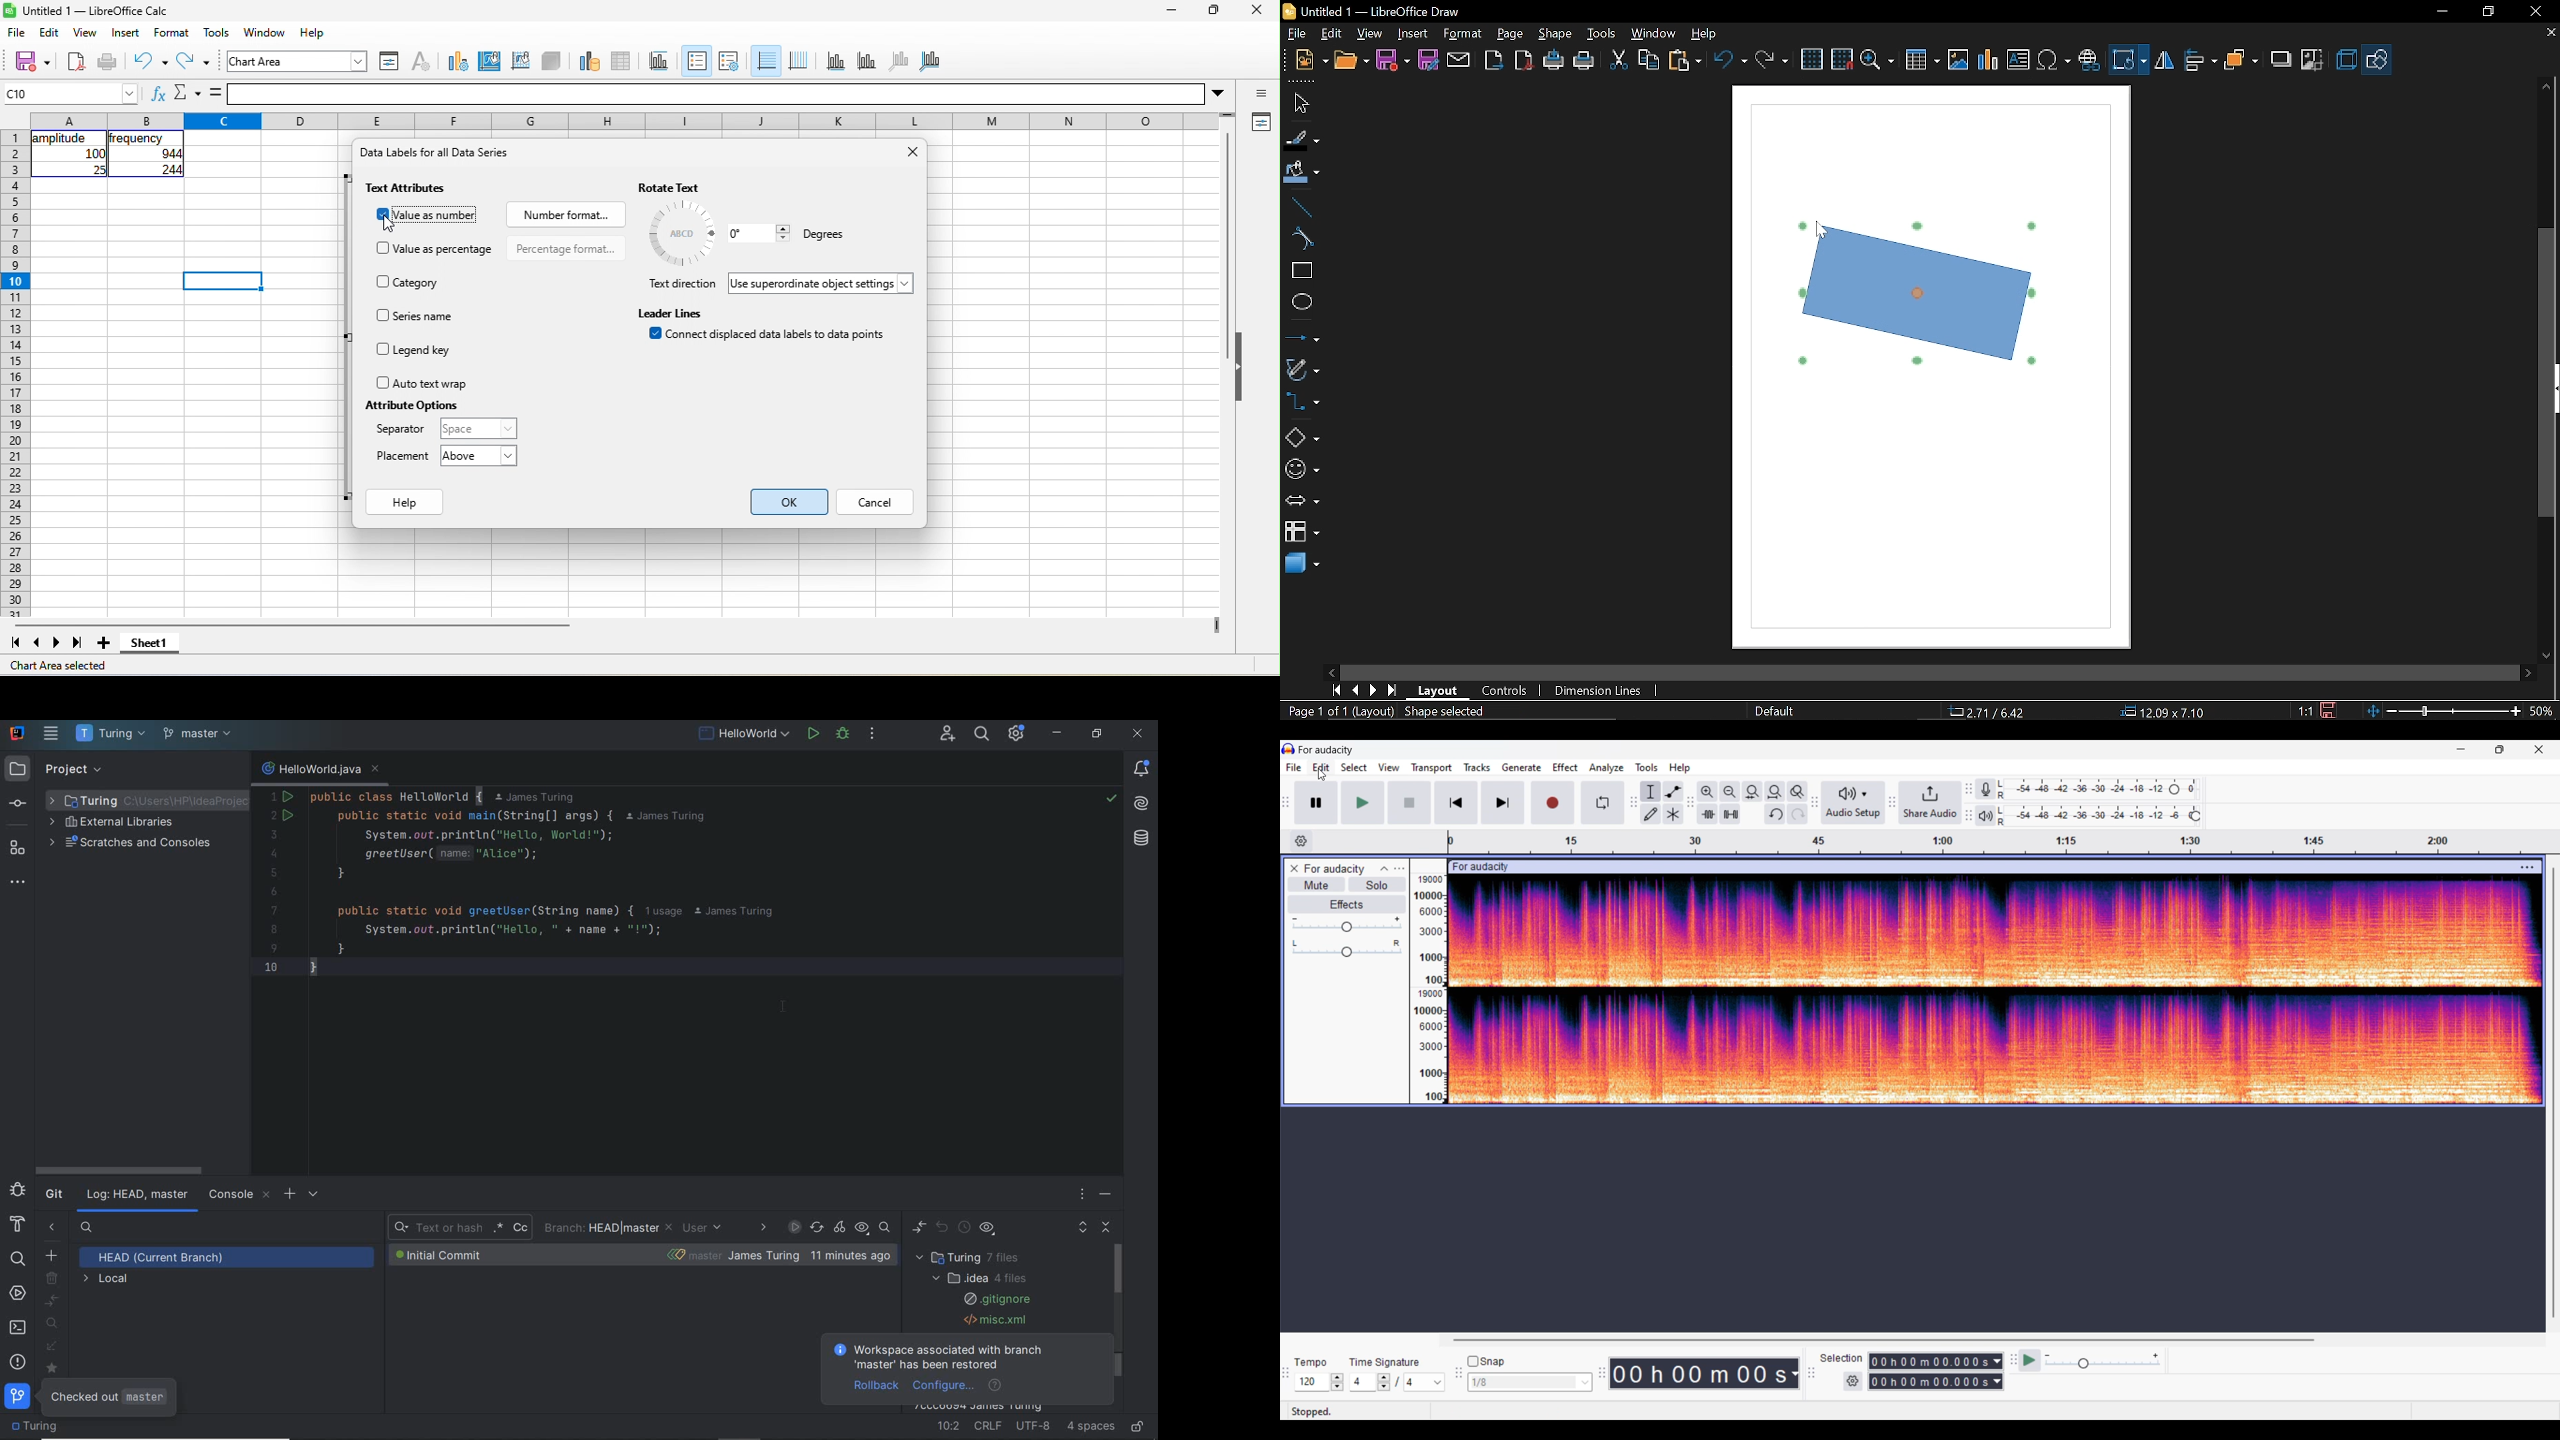  What do you see at coordinates (1503, 803) in the screenshot?
I see `Skip/Select to end` at bounding box center [1503, 803].